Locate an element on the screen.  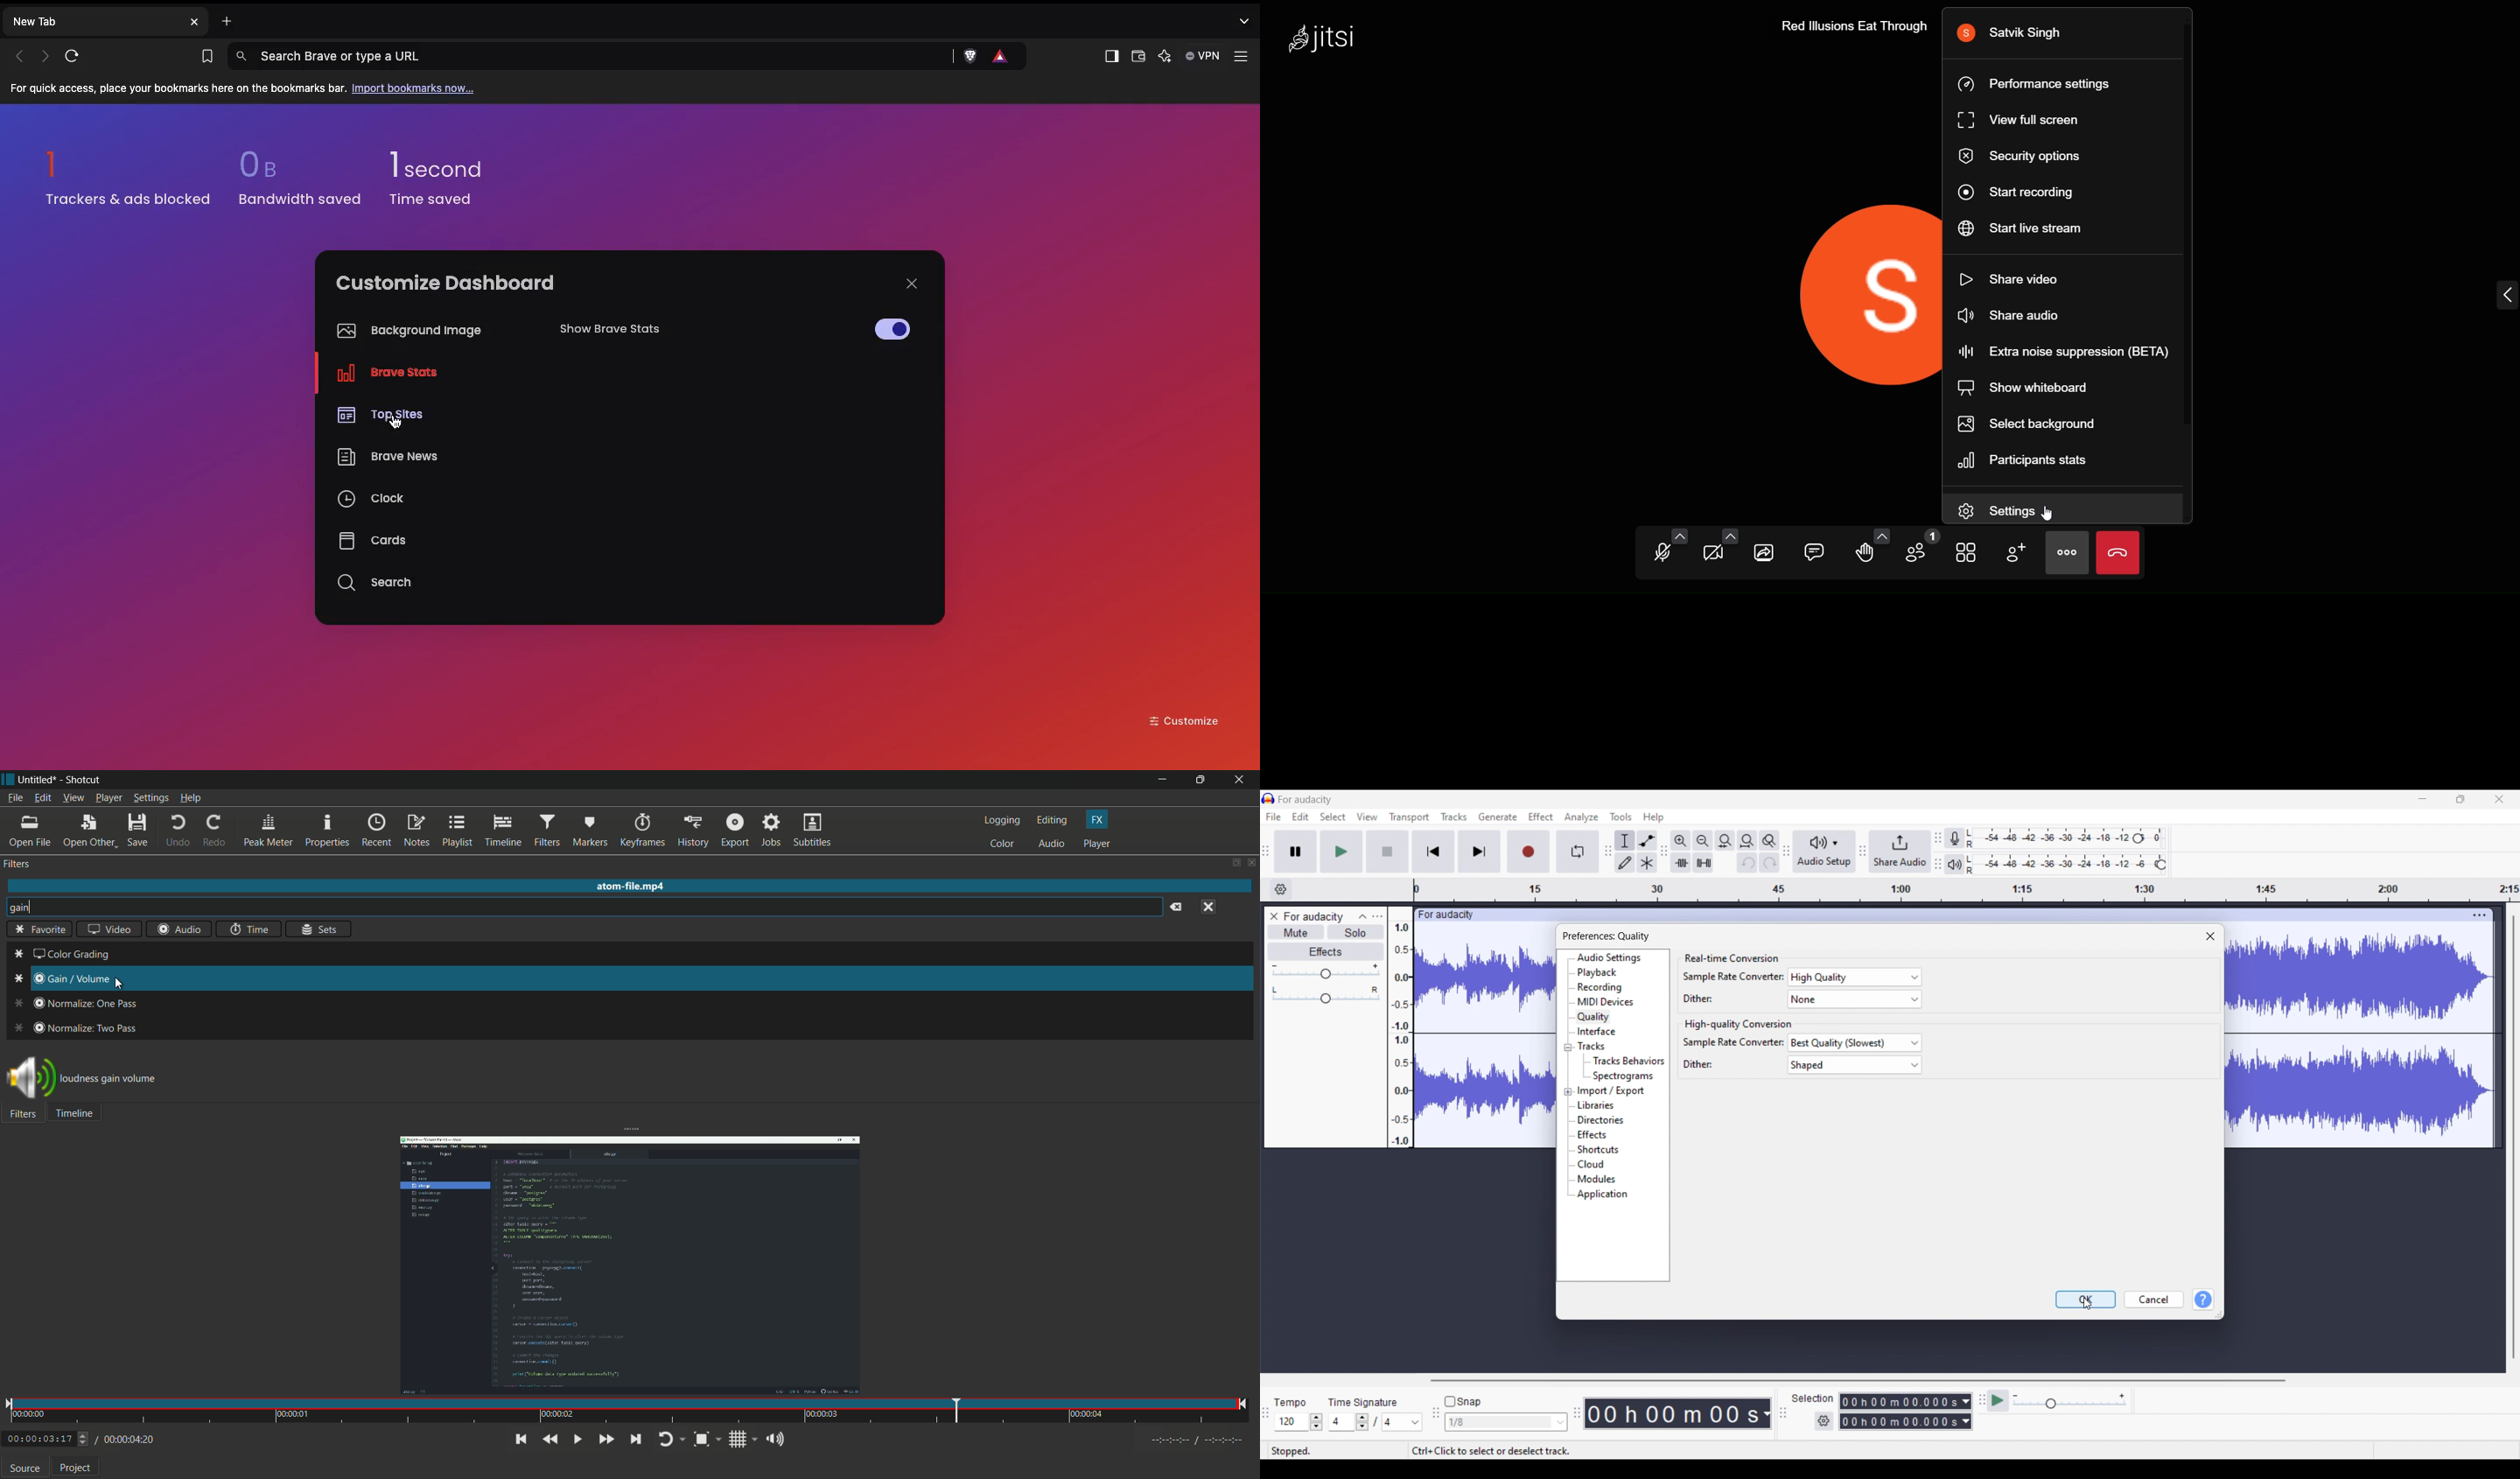
Audio setup is located at coordinates (1825, 852).